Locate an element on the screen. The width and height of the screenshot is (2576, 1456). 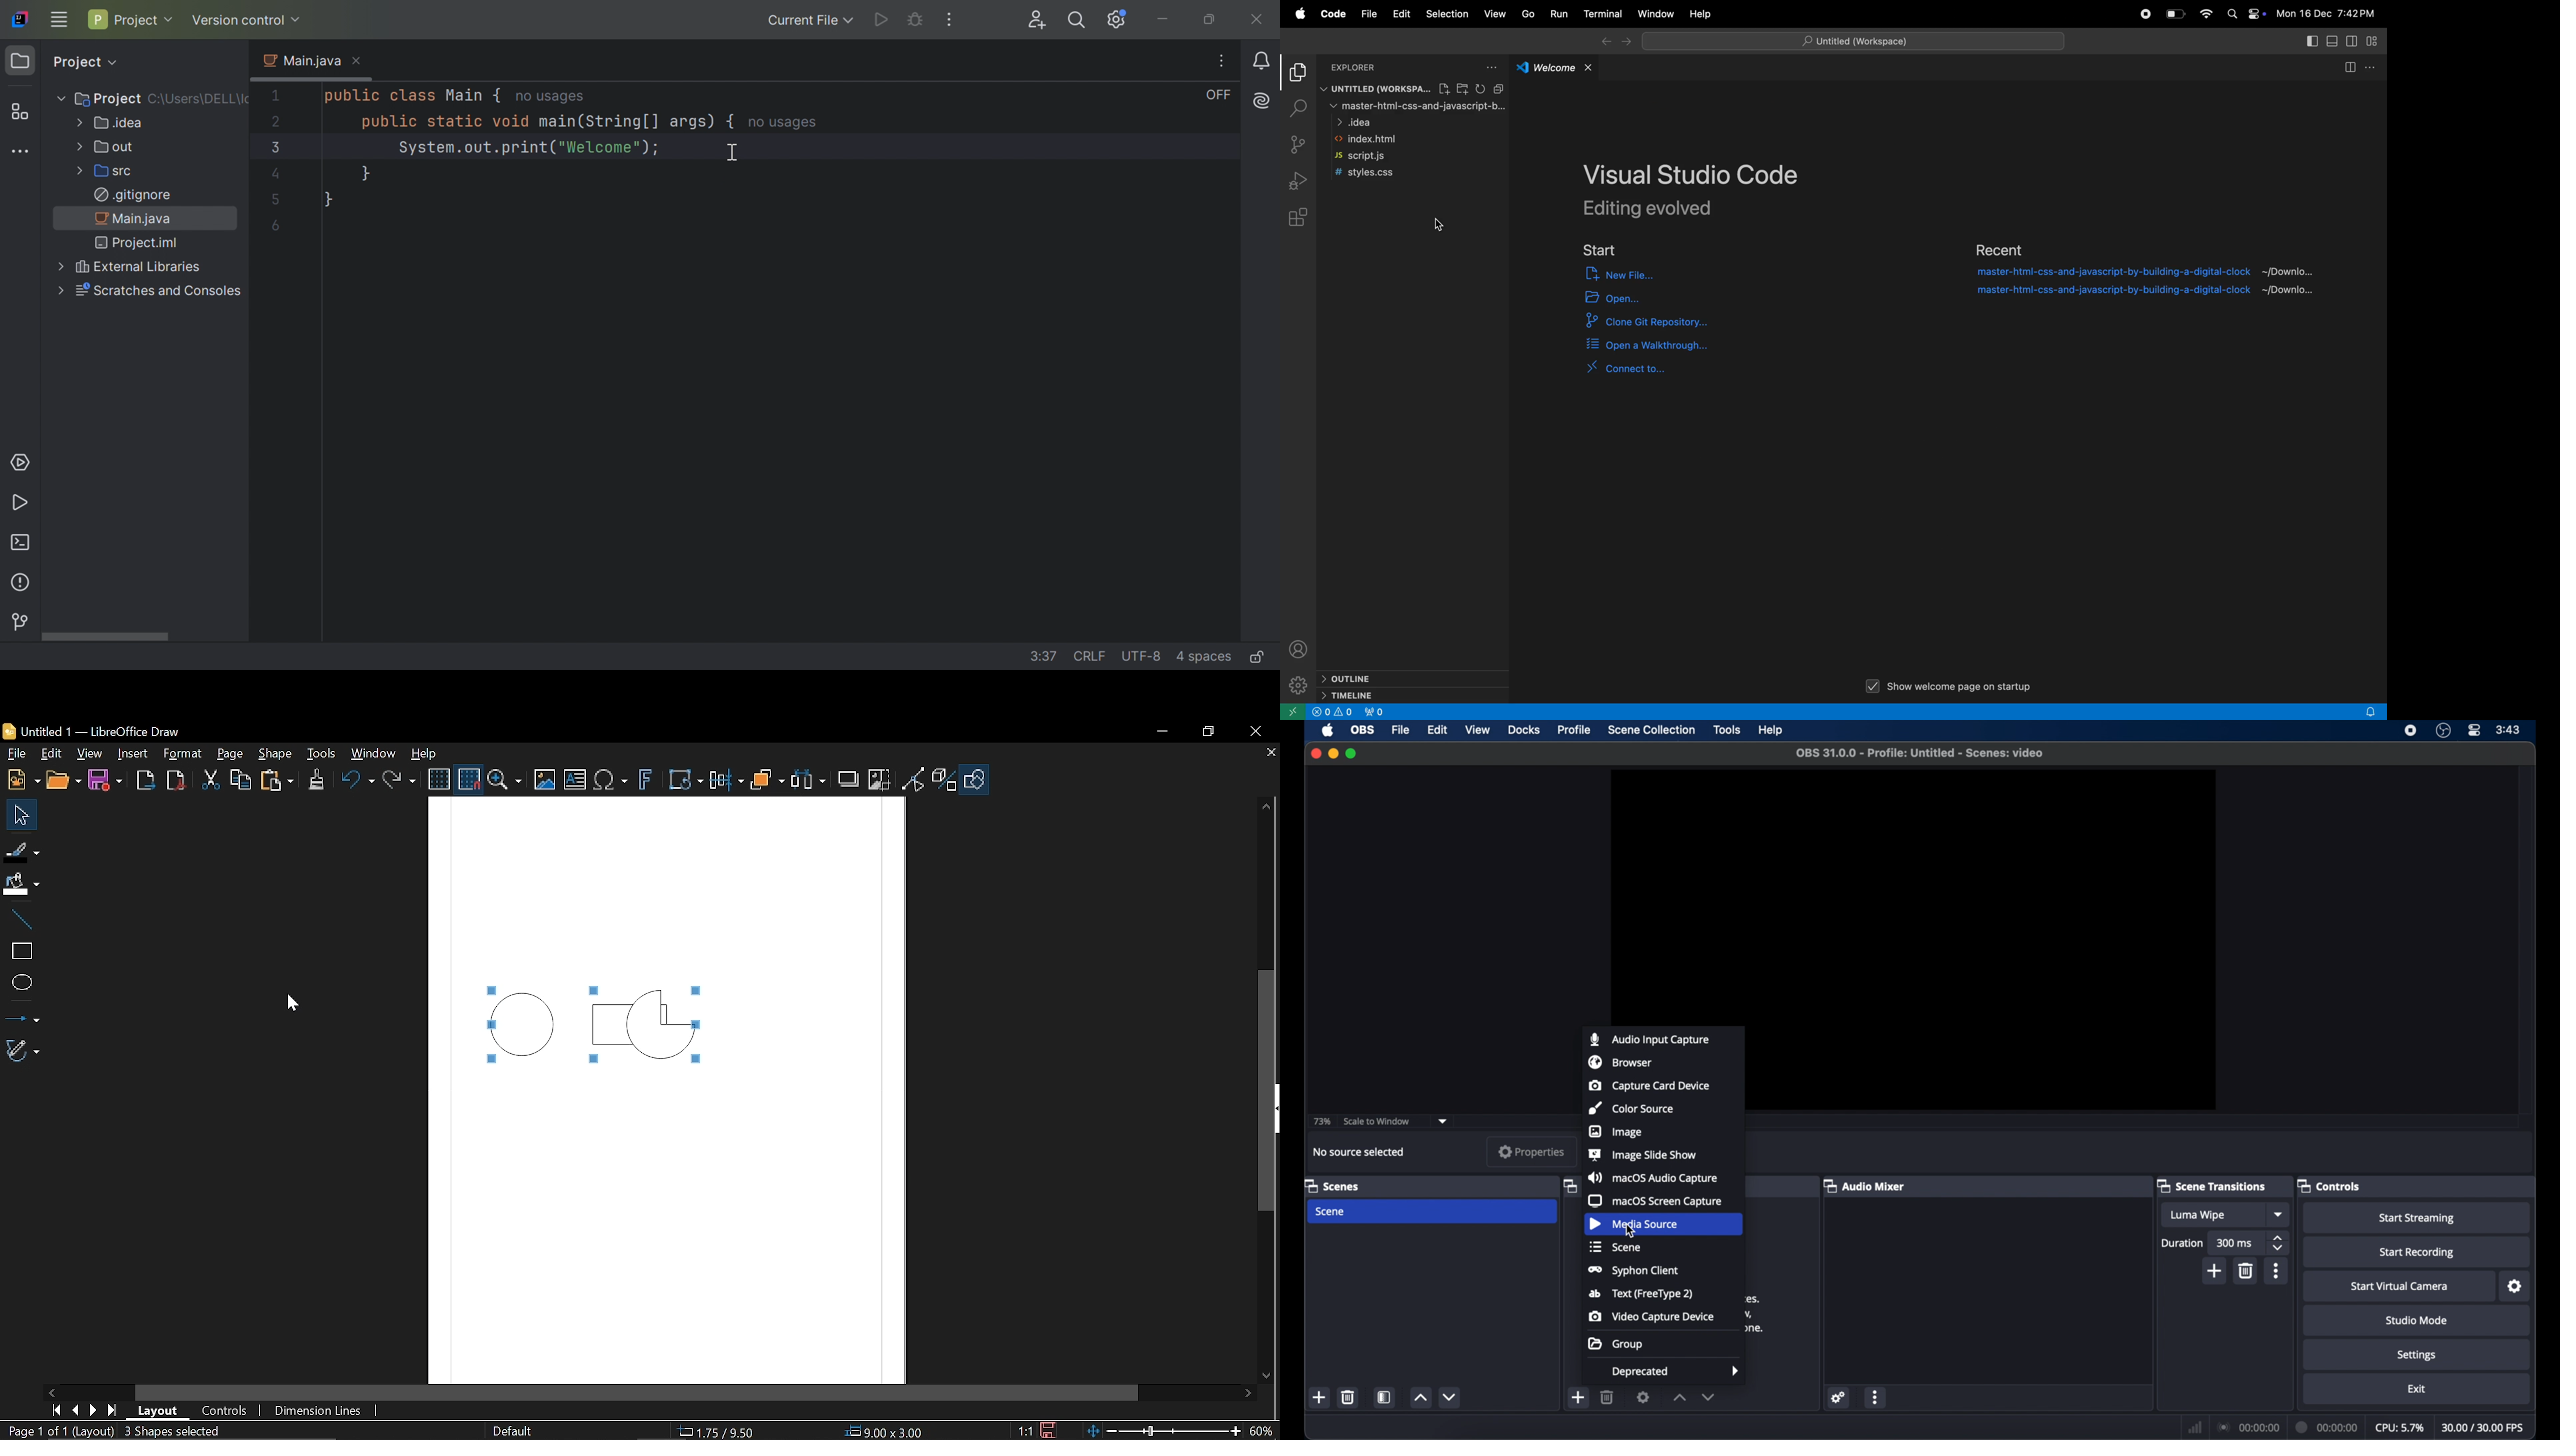
docks is located at coordinates (1525, 730).